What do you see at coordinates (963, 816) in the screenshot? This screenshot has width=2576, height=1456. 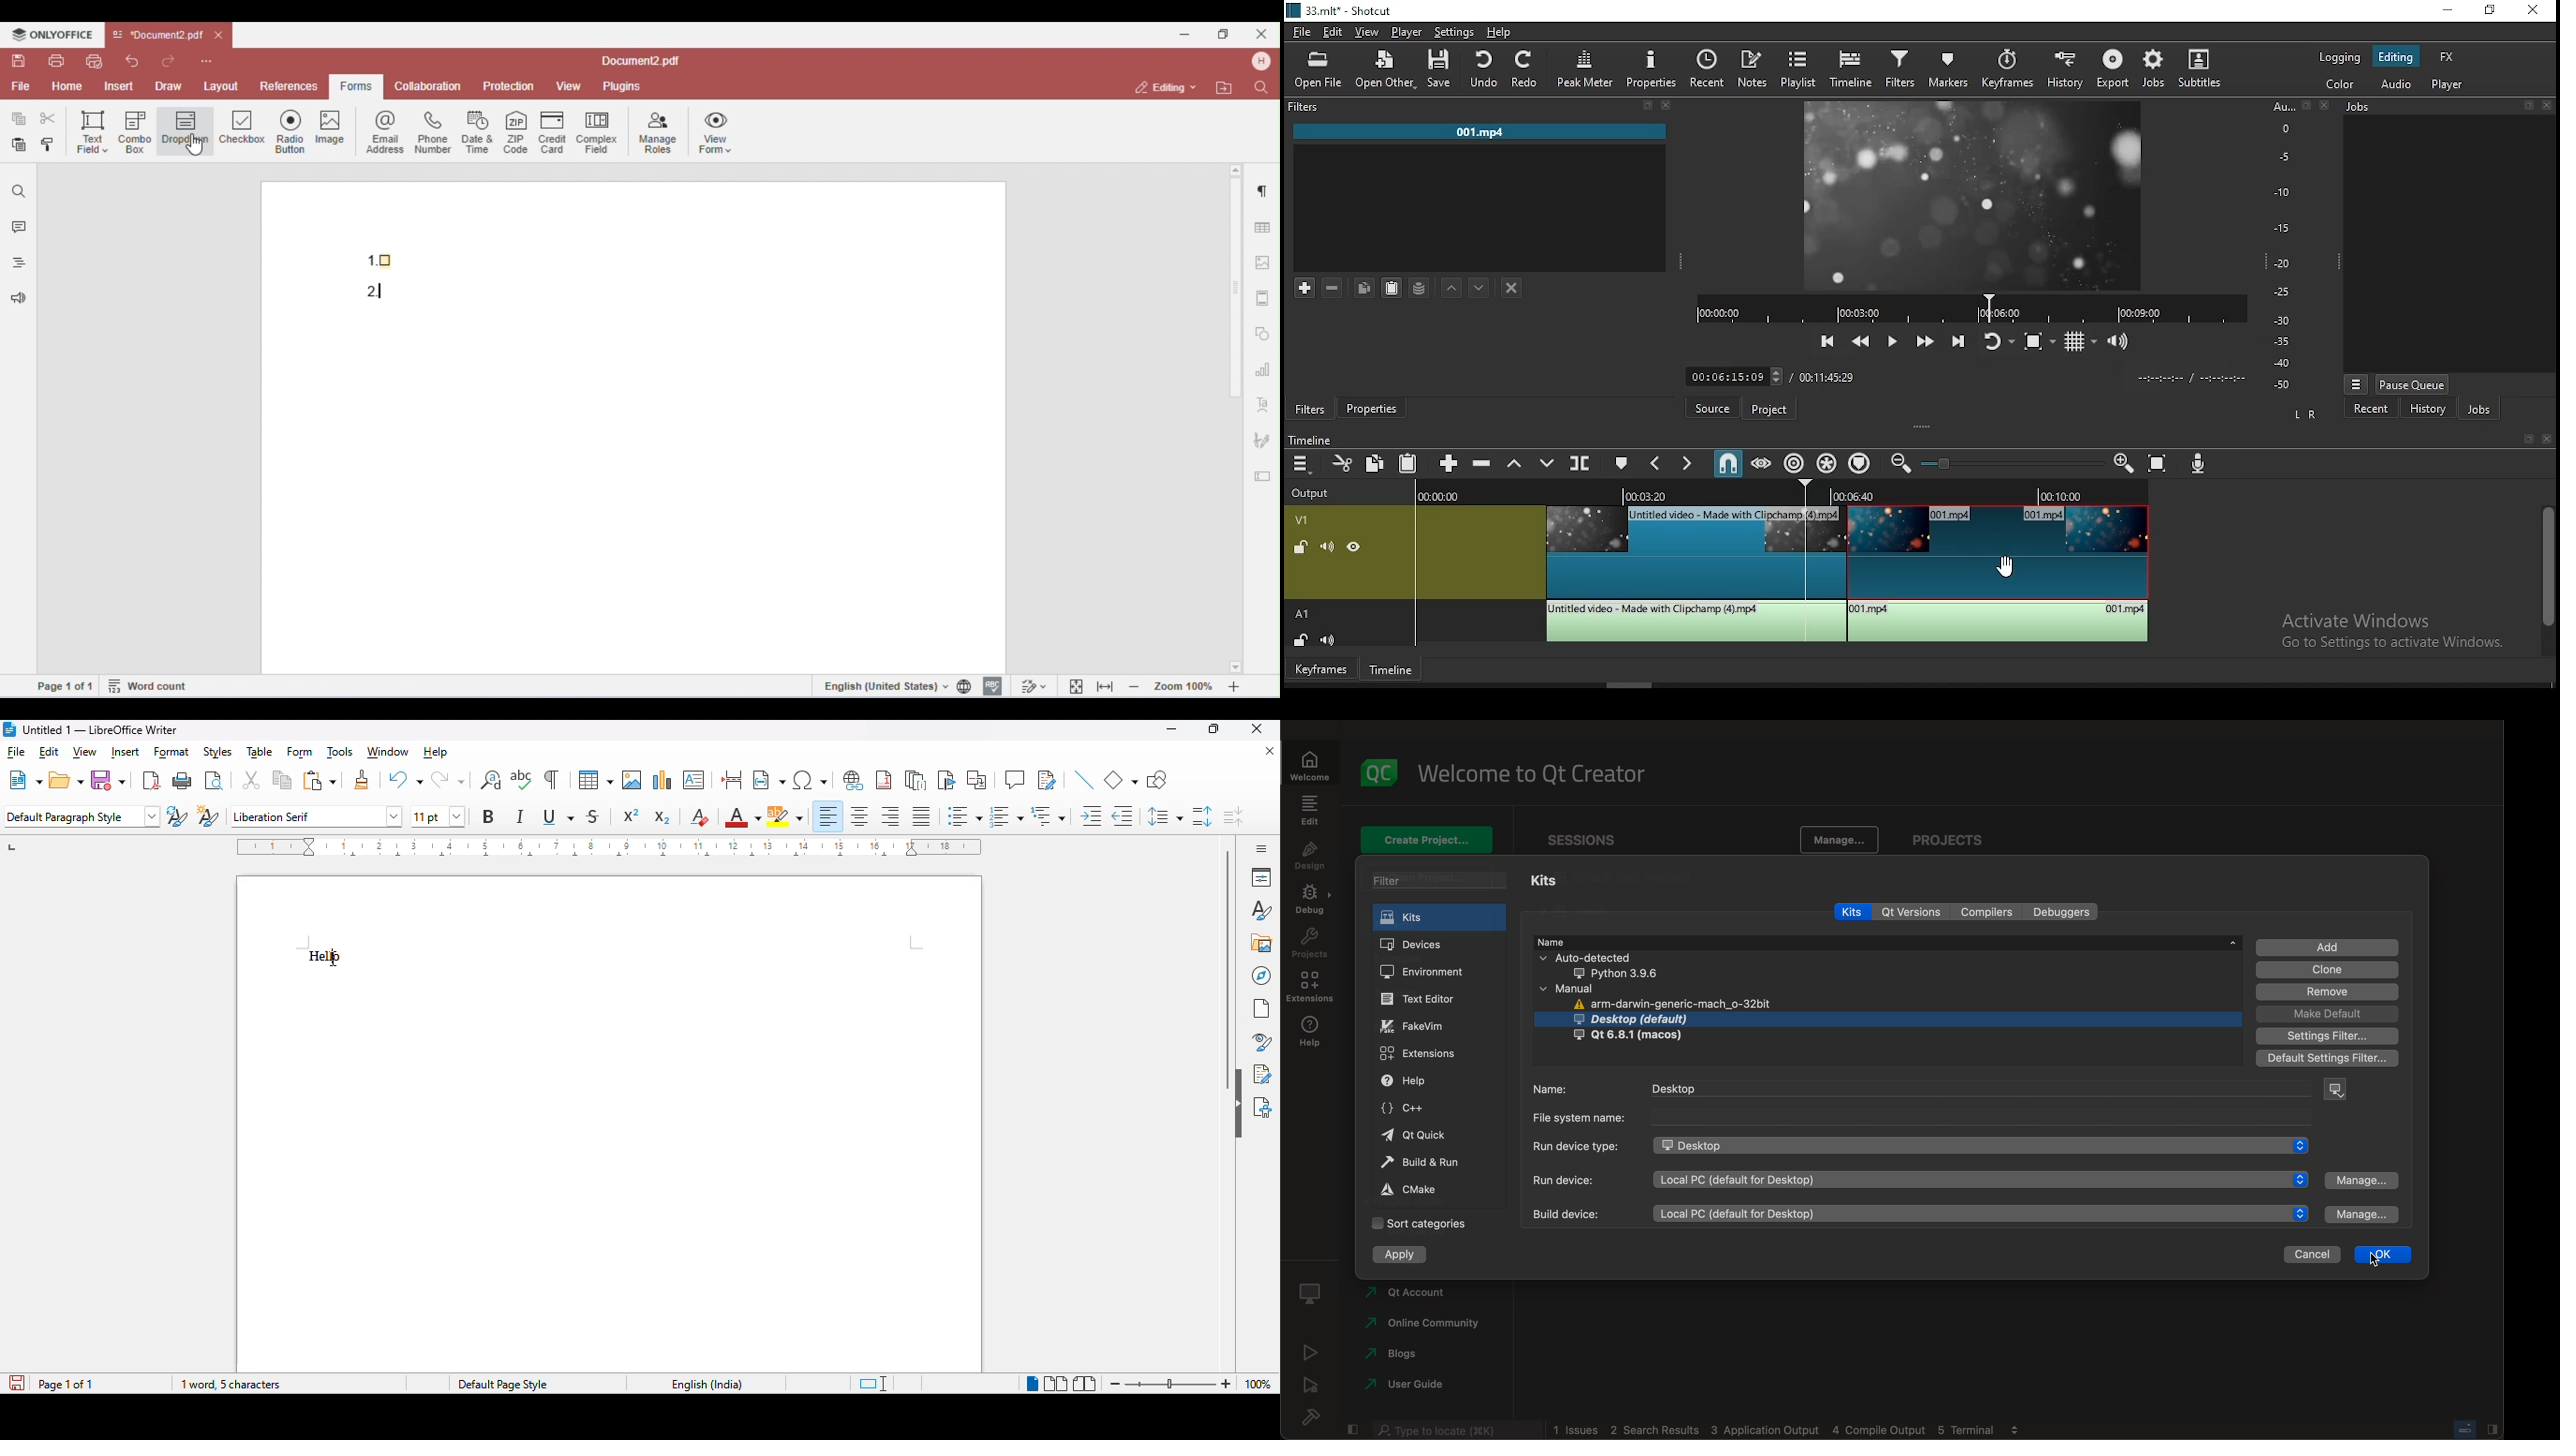 I see `toggle unordered list` at bounding box center [963, 816].